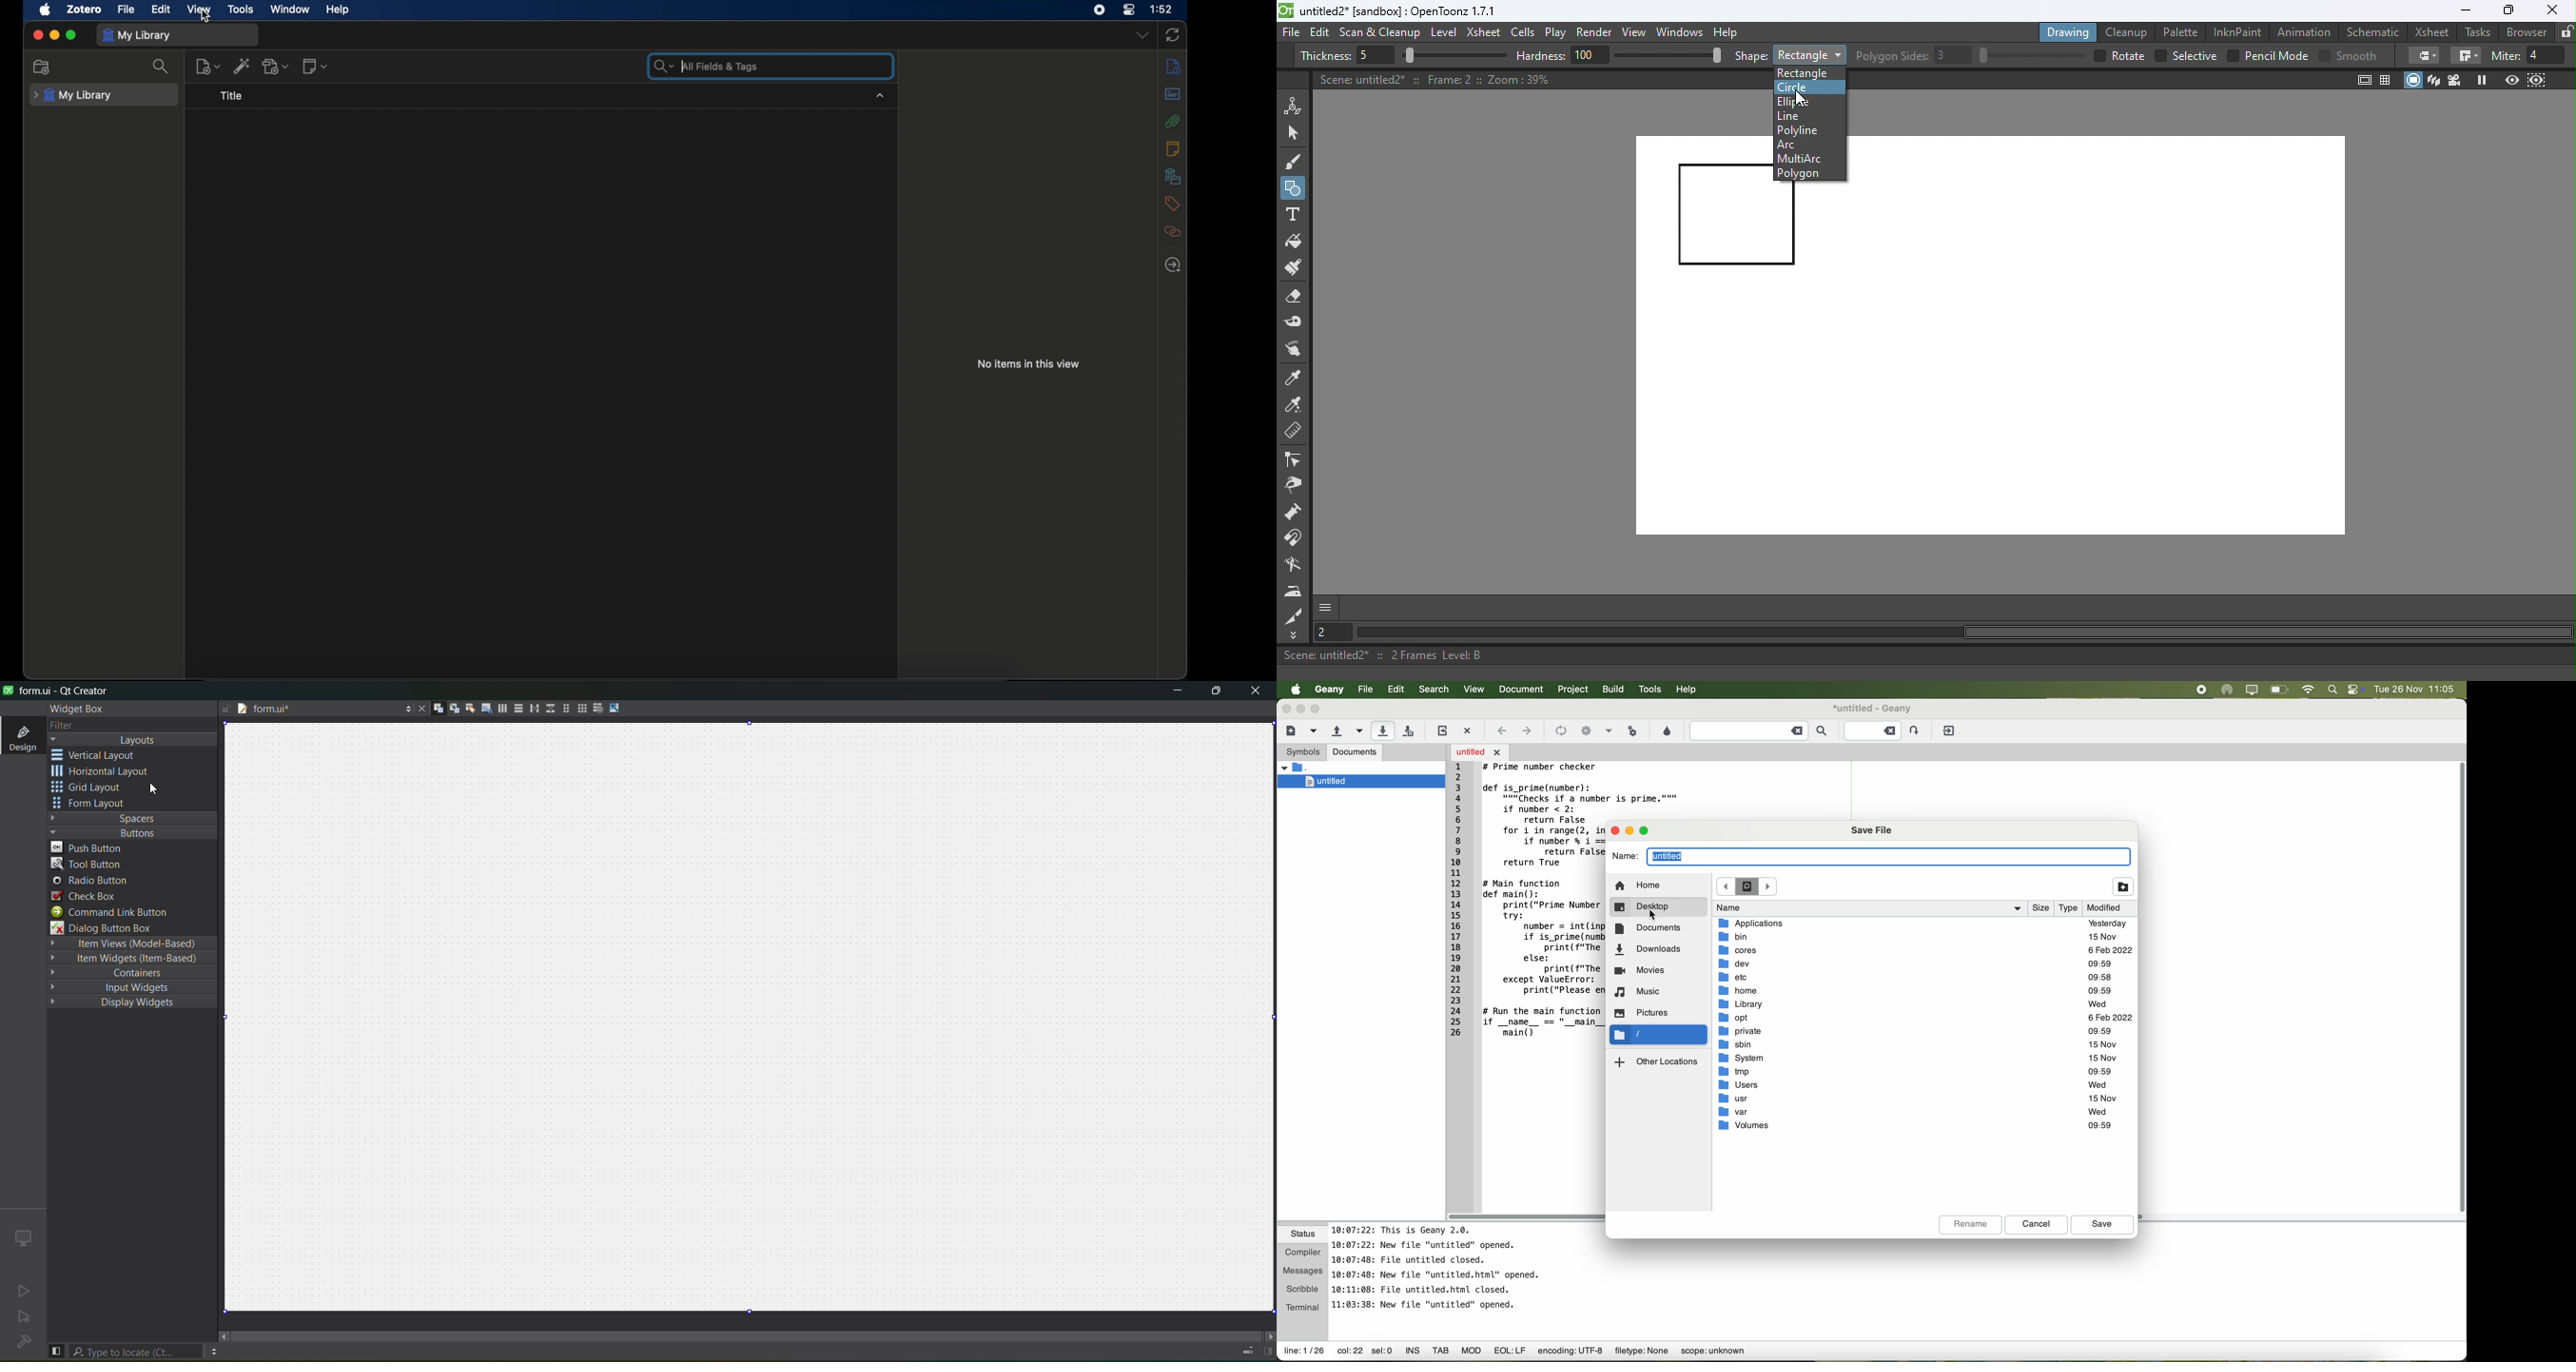 This screenshot has height=1372, width=2576. I want to click on var, so click(1914, 1112).